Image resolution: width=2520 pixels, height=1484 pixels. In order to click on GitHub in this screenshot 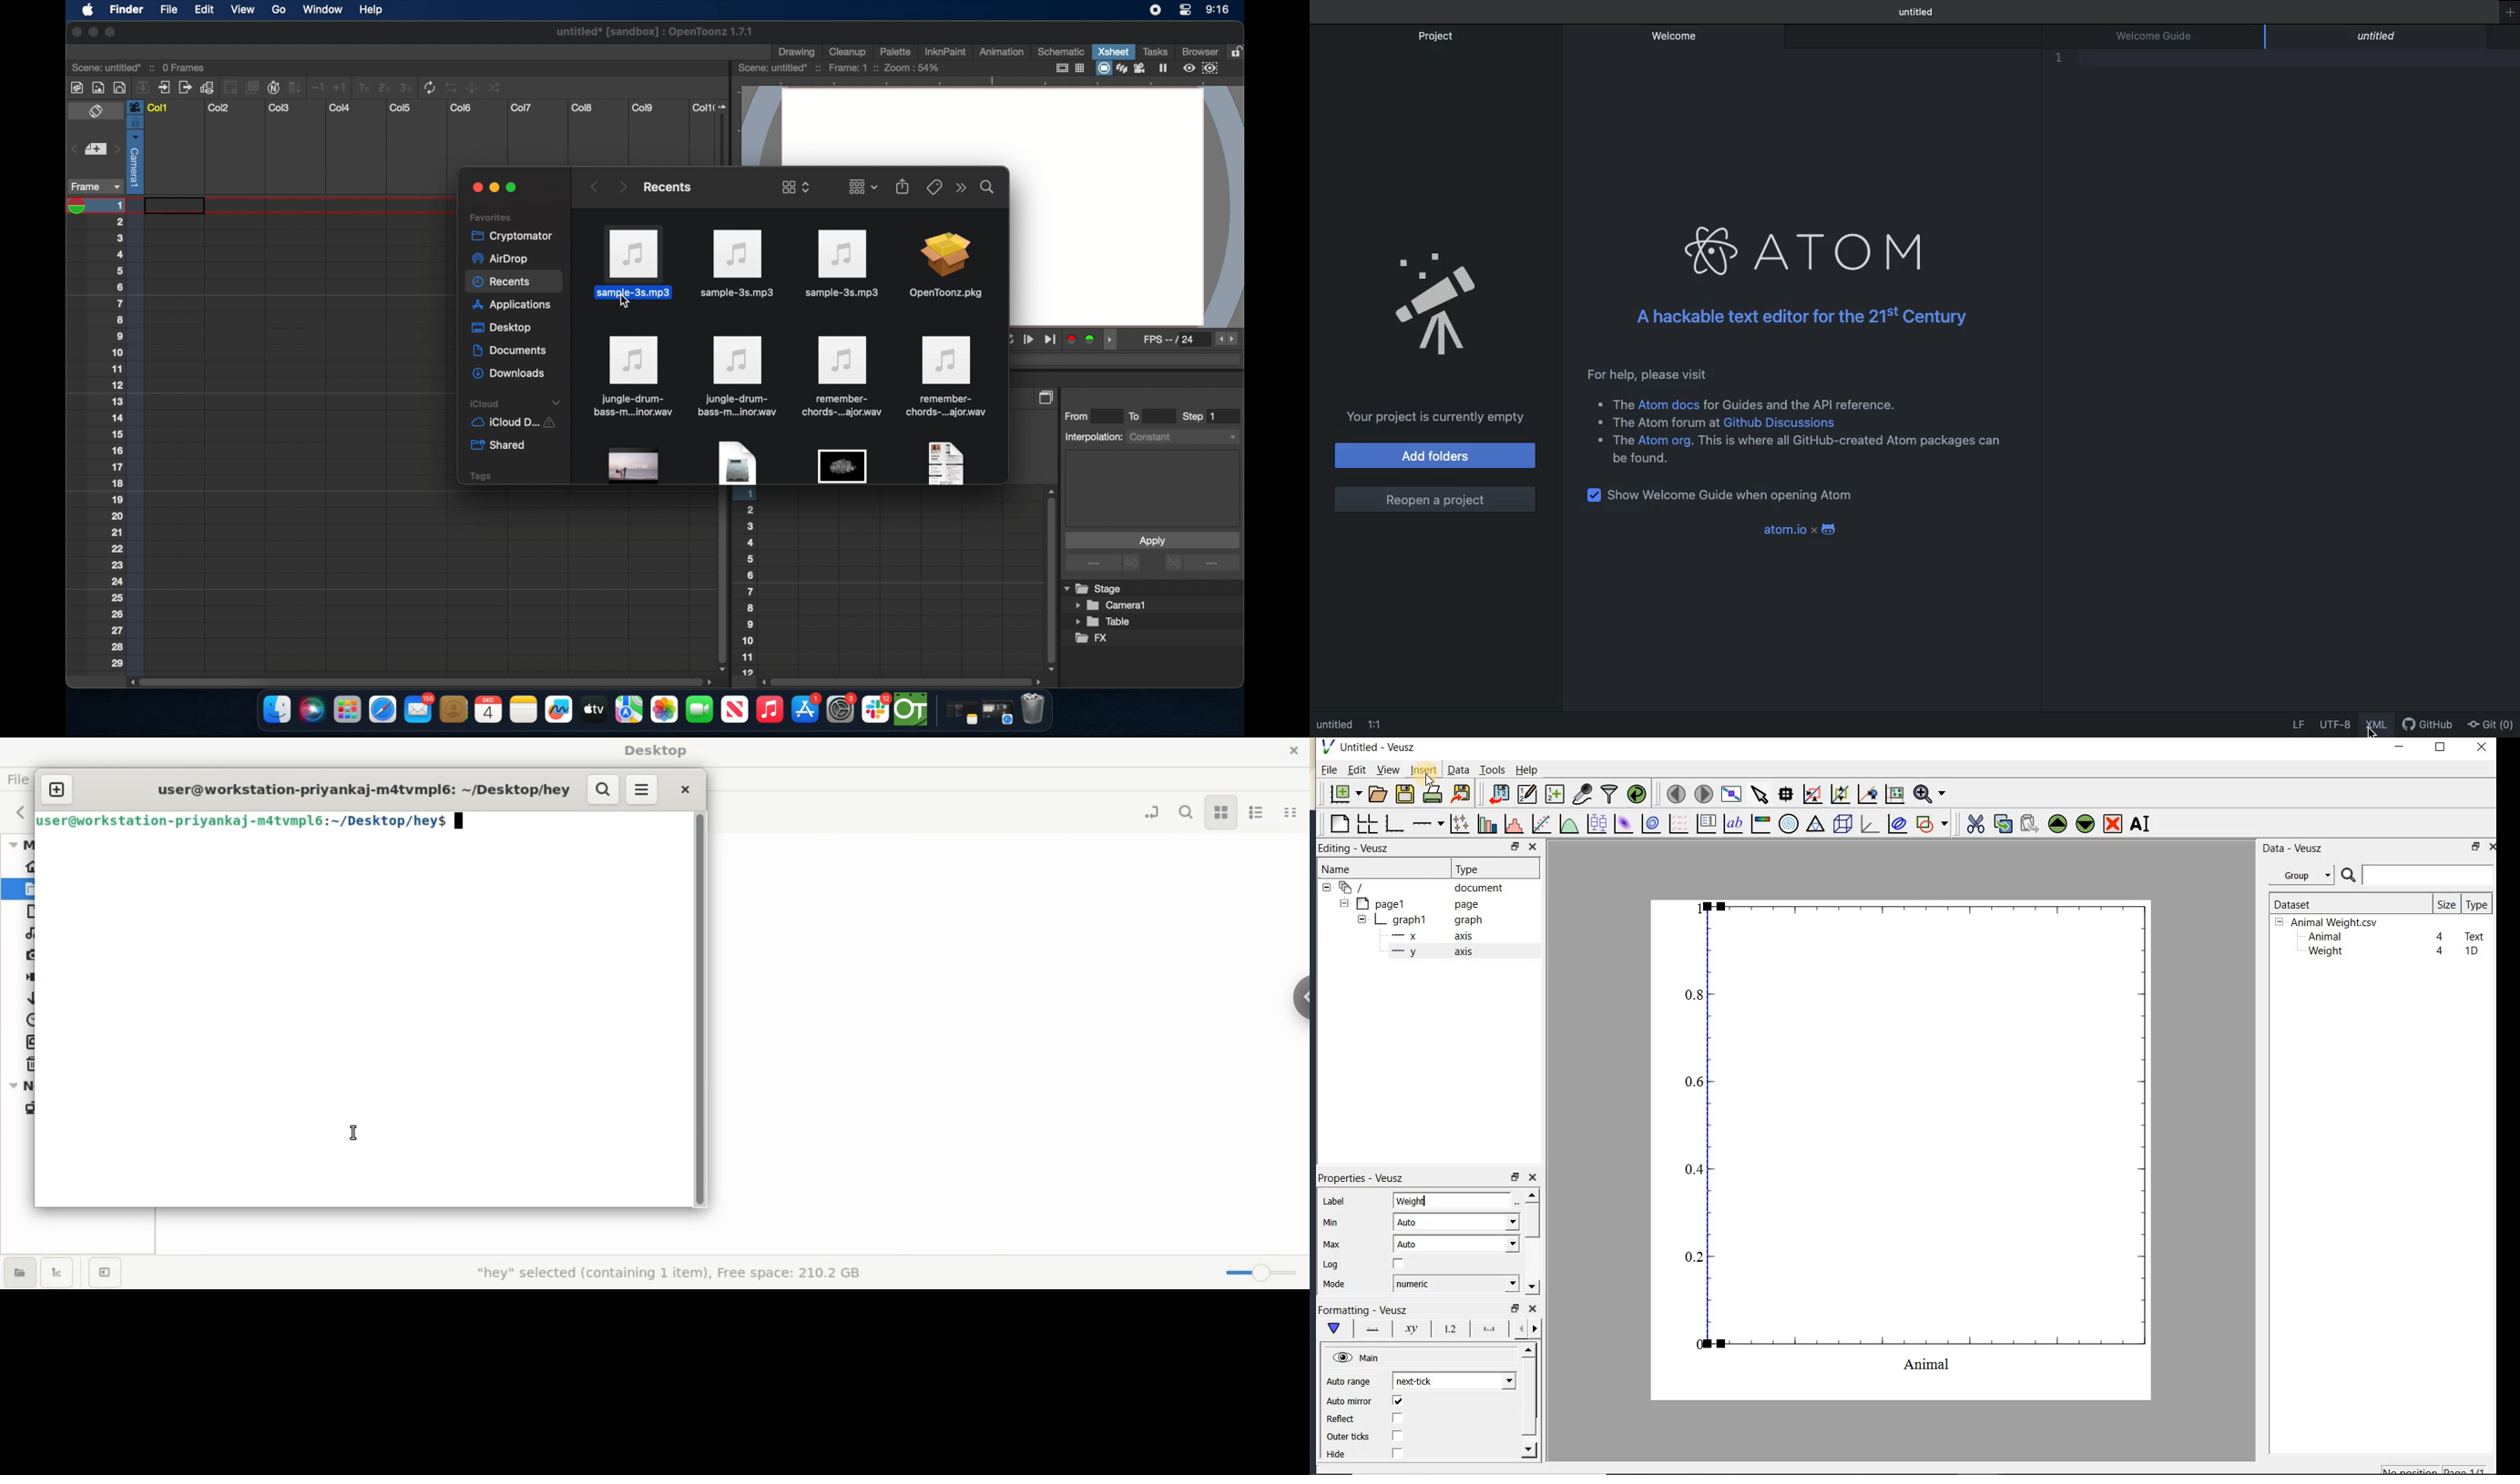, I will do `click(2430, 722)`.